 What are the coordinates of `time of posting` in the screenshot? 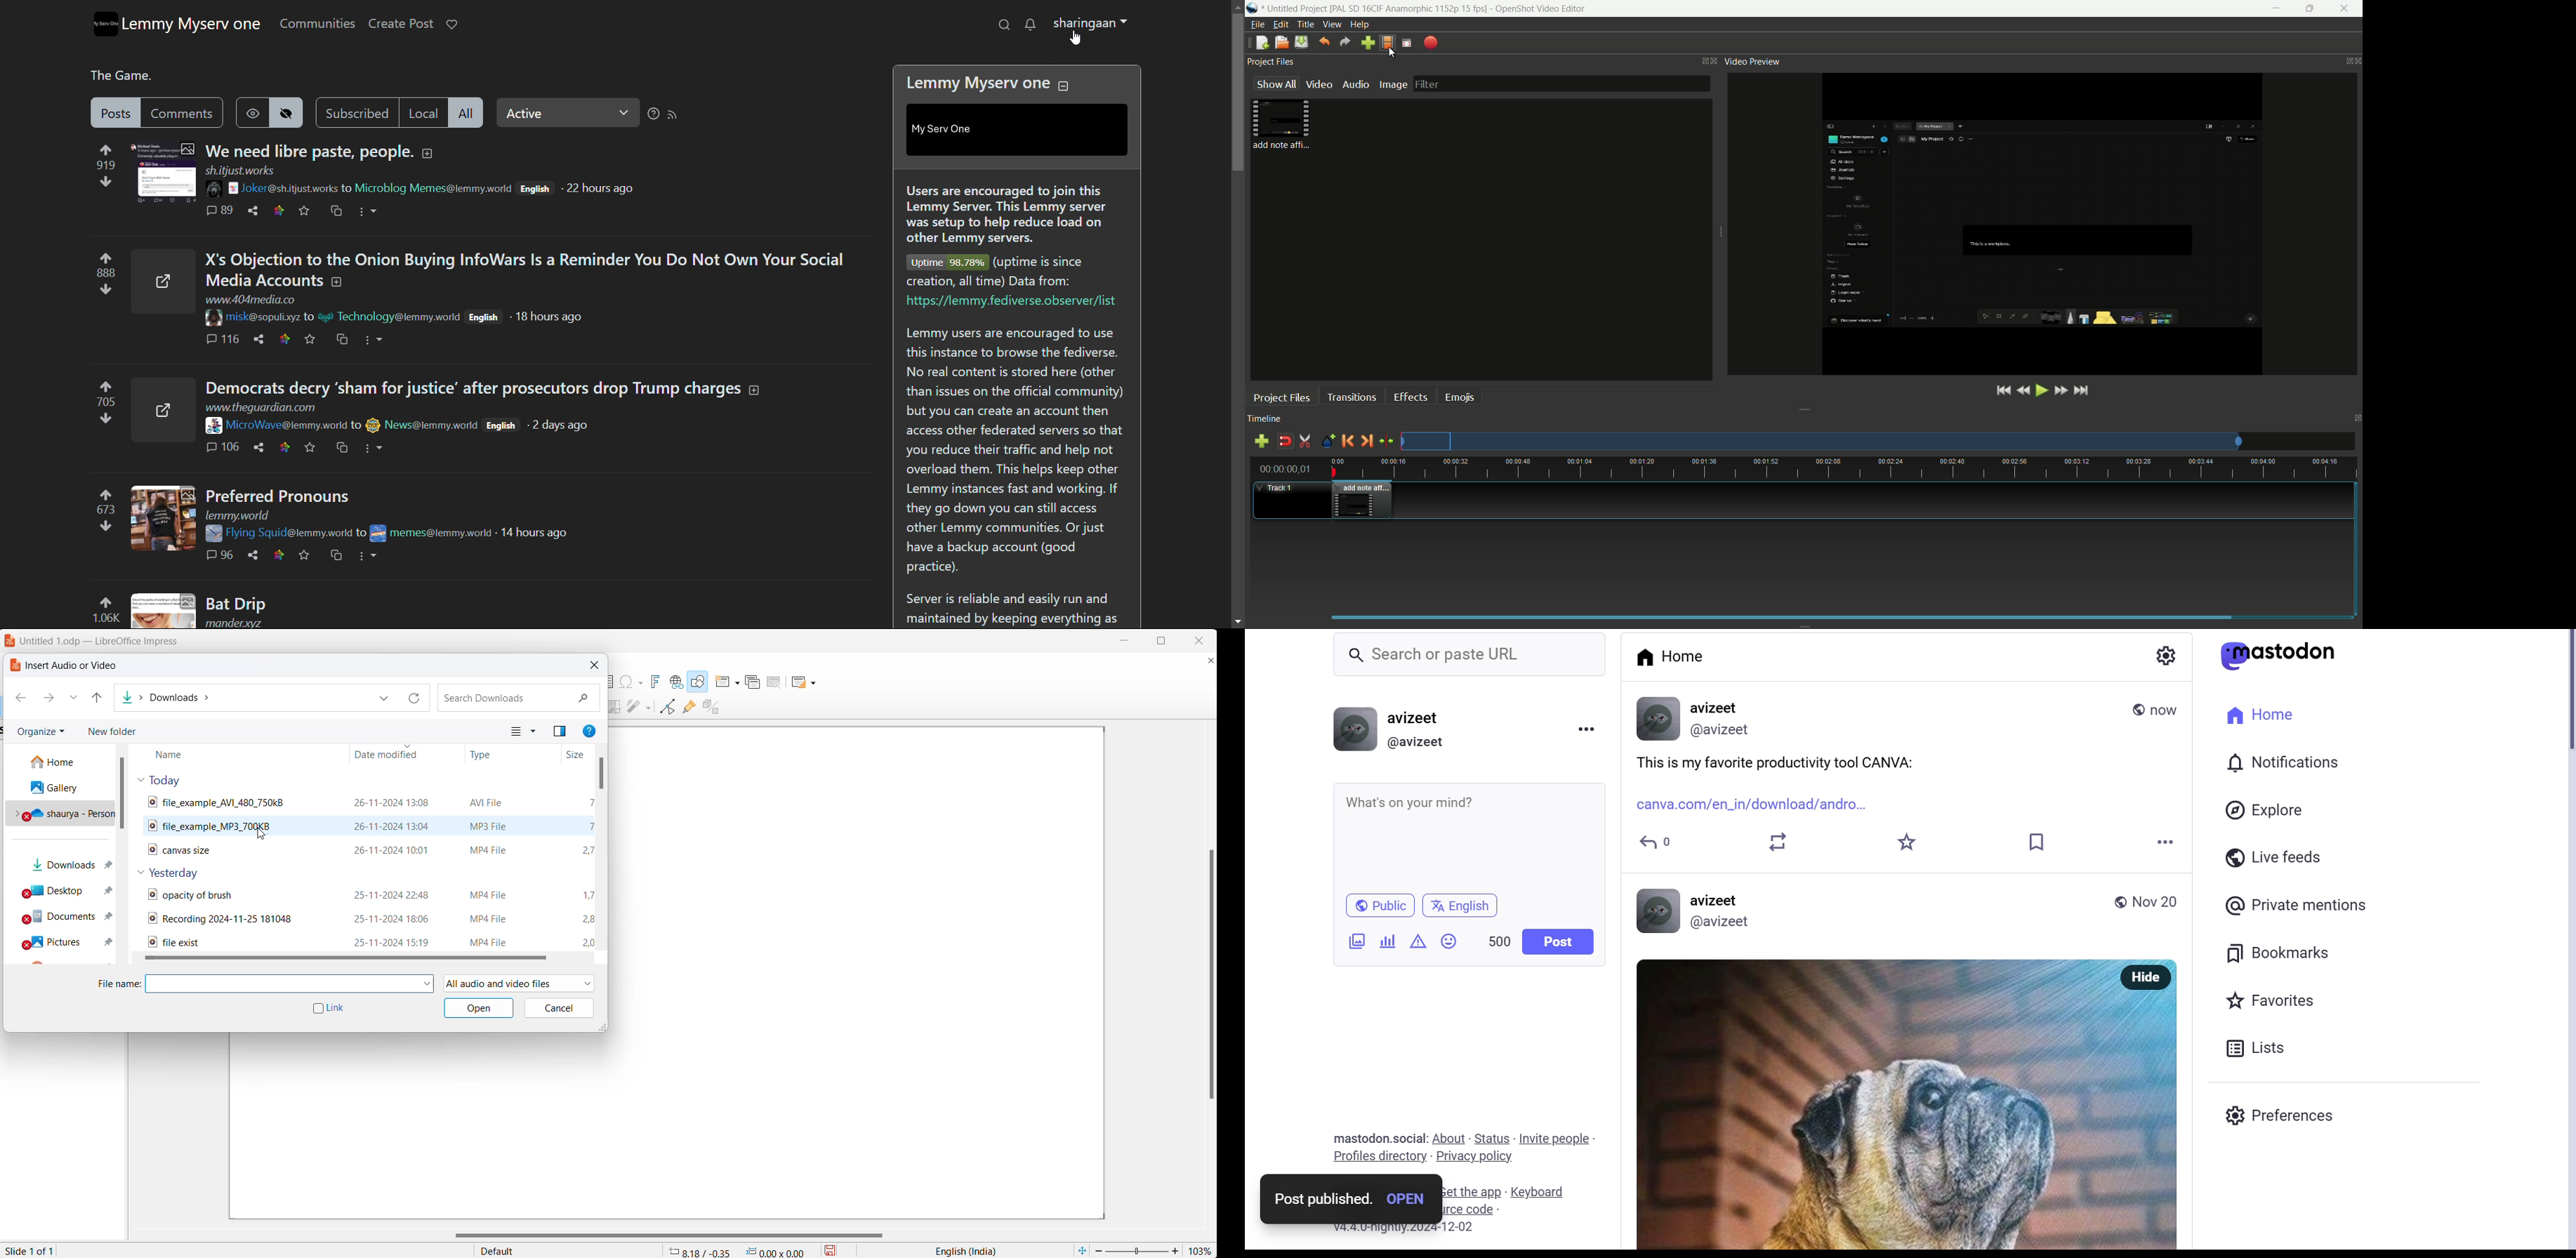 It's located at (555, 320).